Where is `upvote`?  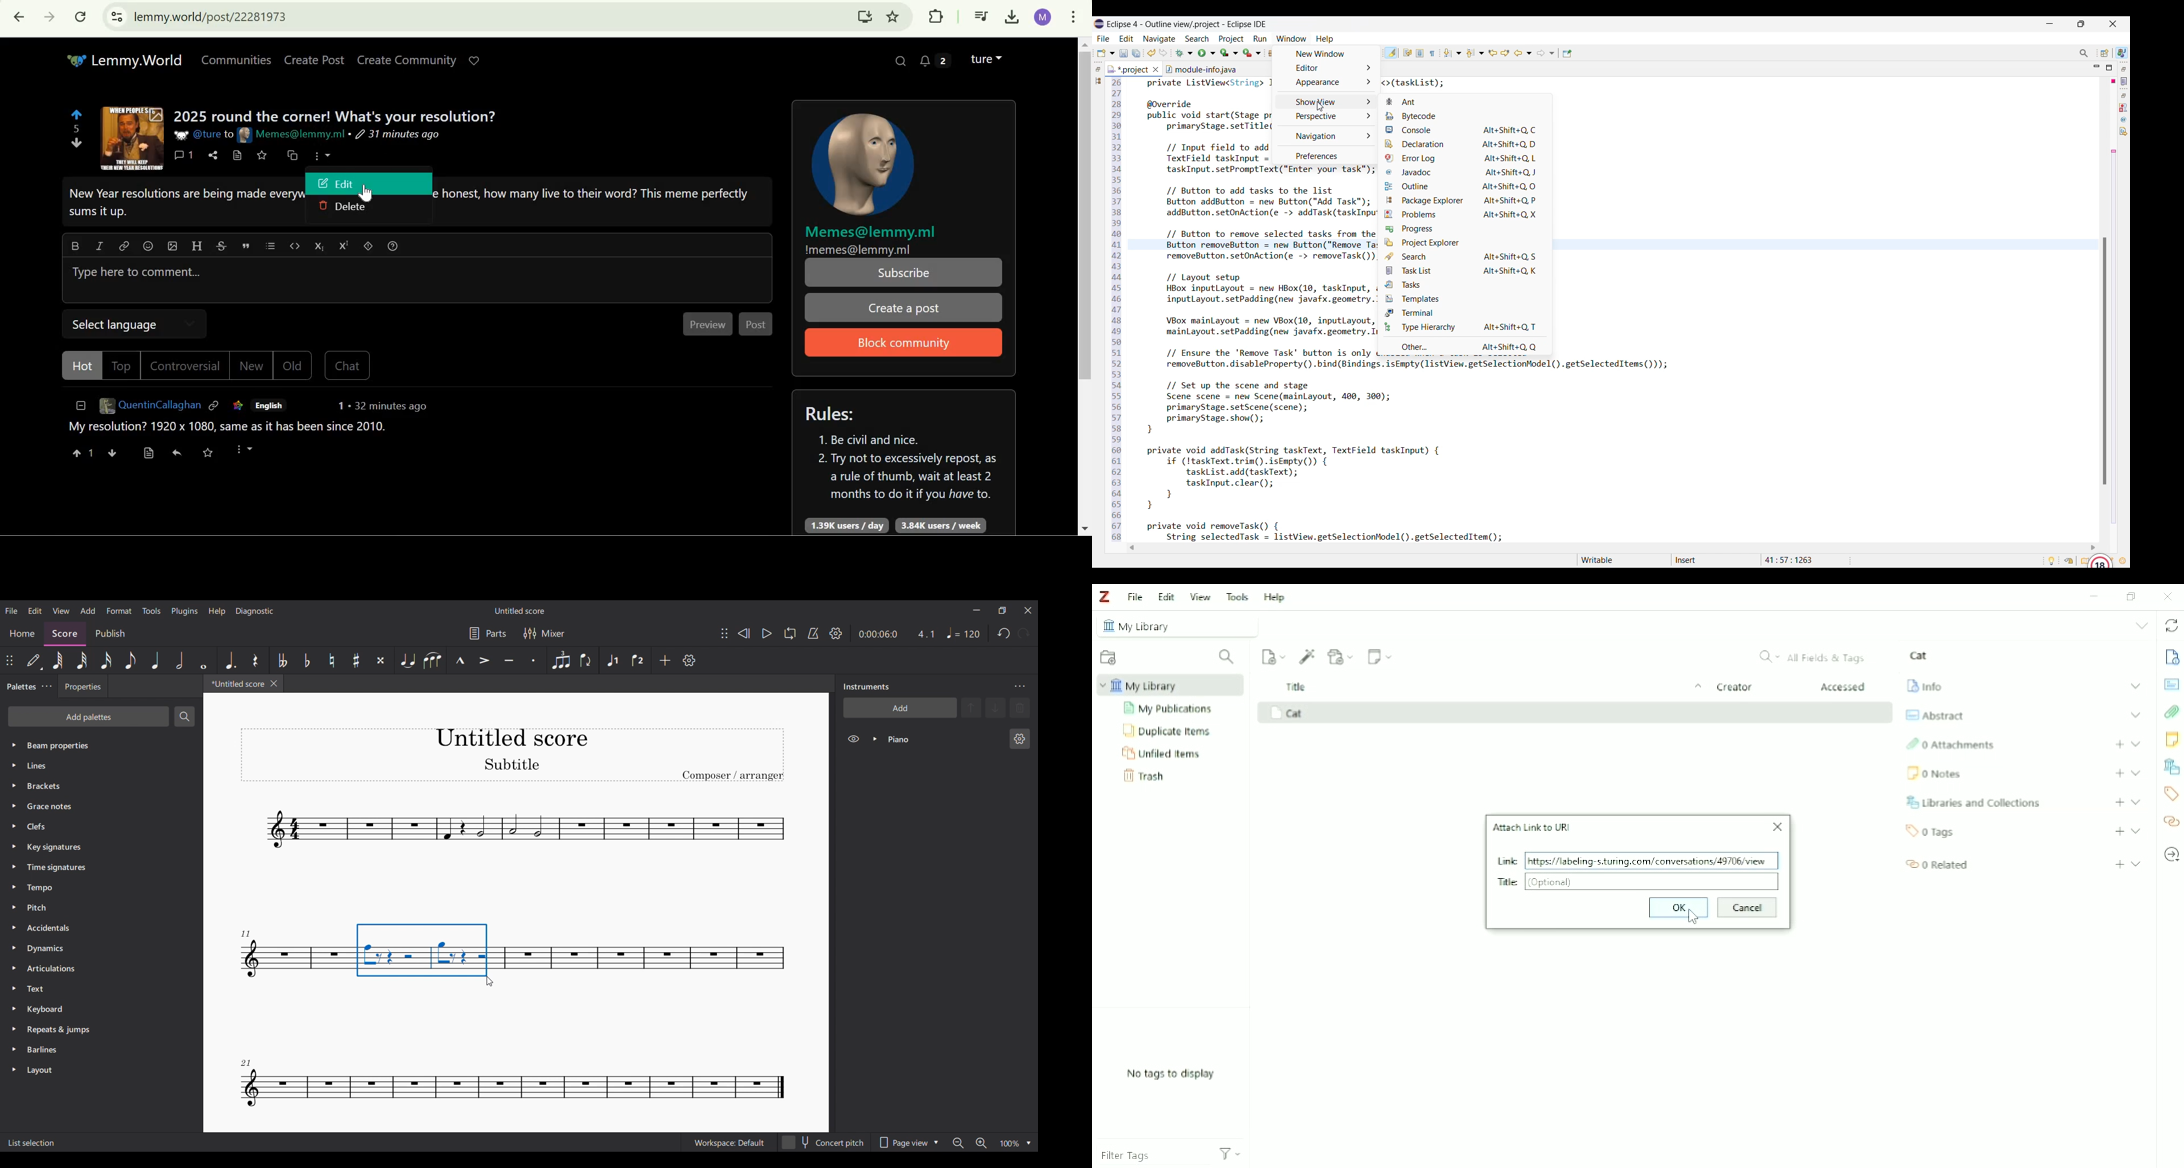
upvote is located at coordinates (77, 114).